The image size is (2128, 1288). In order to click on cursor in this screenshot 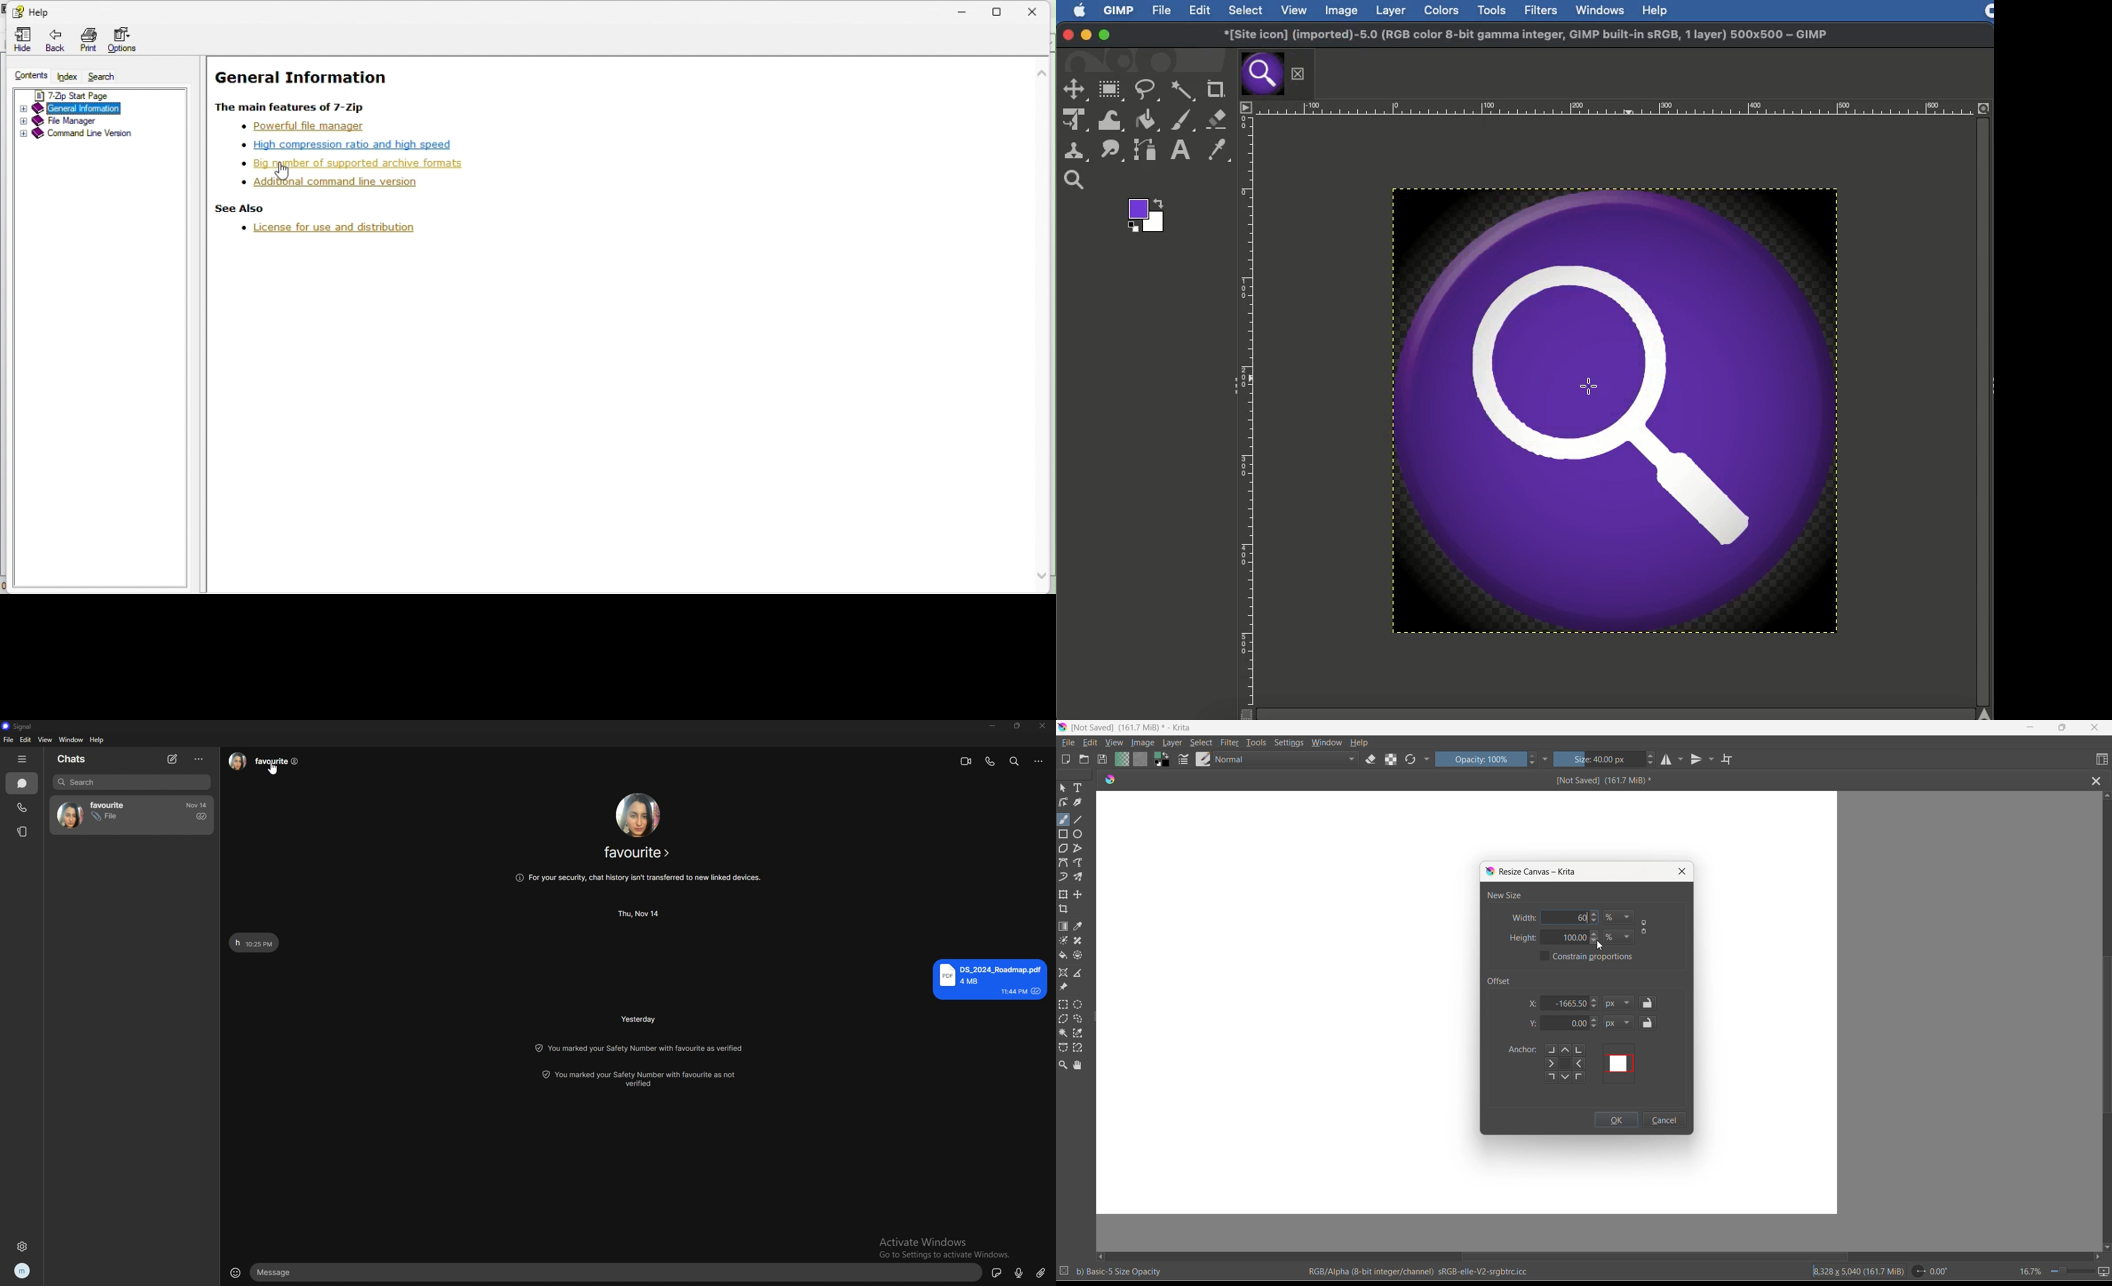, I will do `click(283, 171)`.